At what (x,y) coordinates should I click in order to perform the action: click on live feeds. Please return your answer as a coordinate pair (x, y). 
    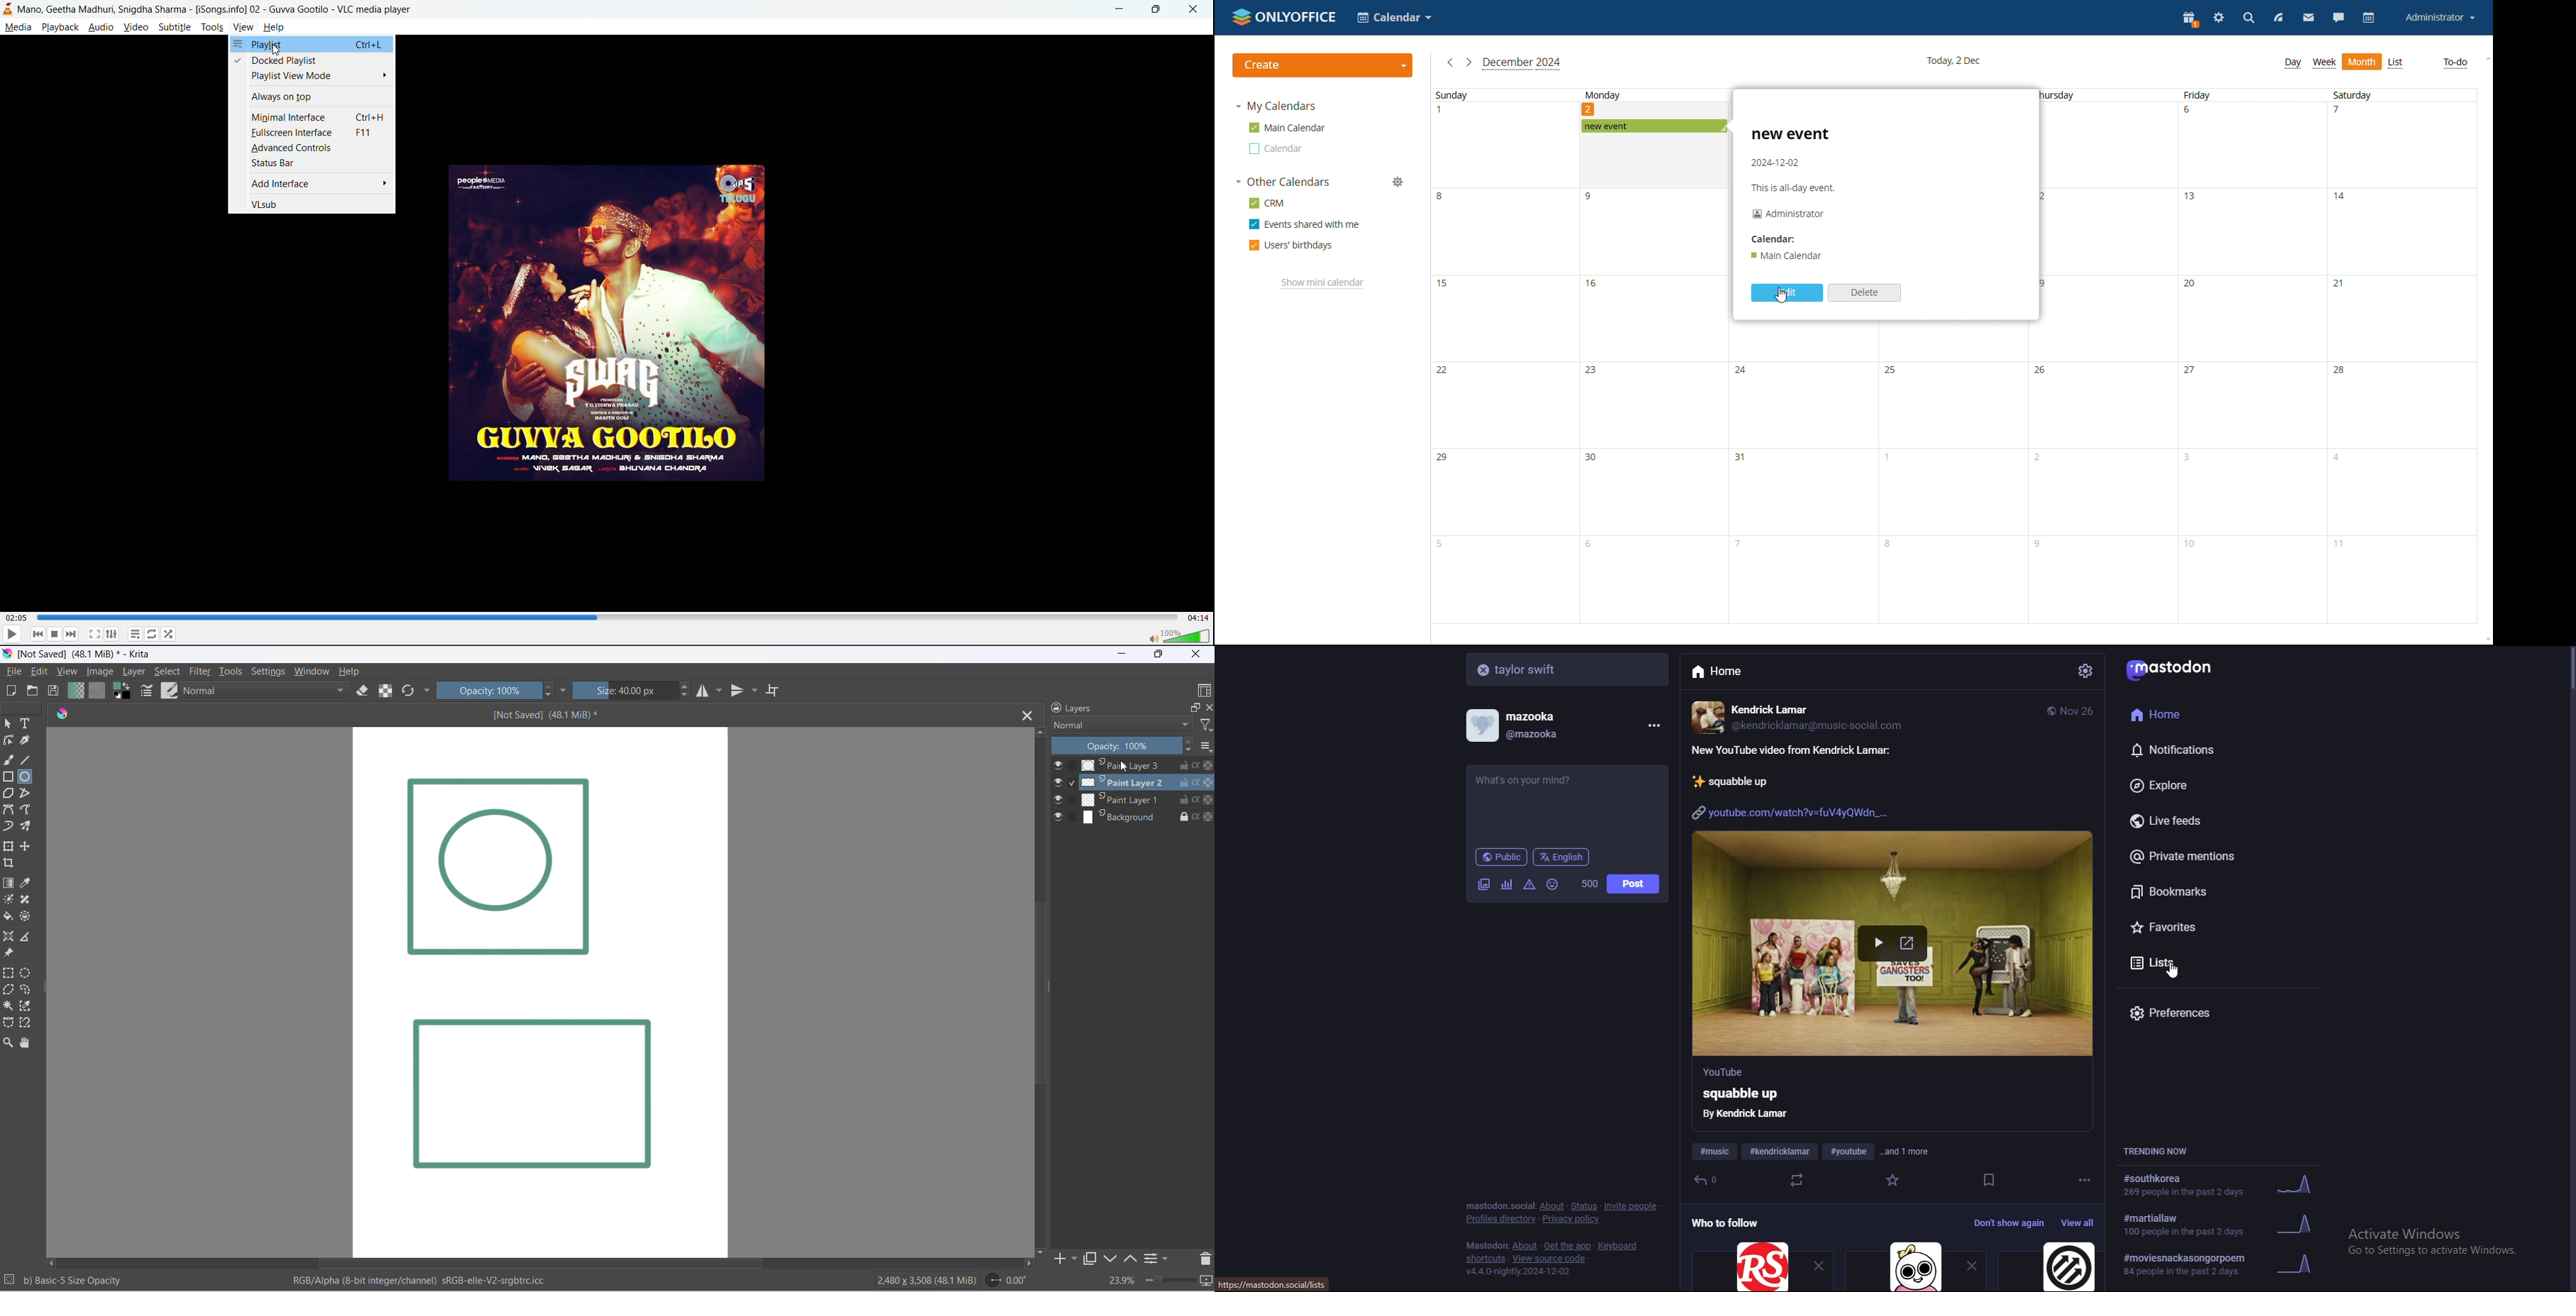
    Looking at the image, I should click on (2221, 822).